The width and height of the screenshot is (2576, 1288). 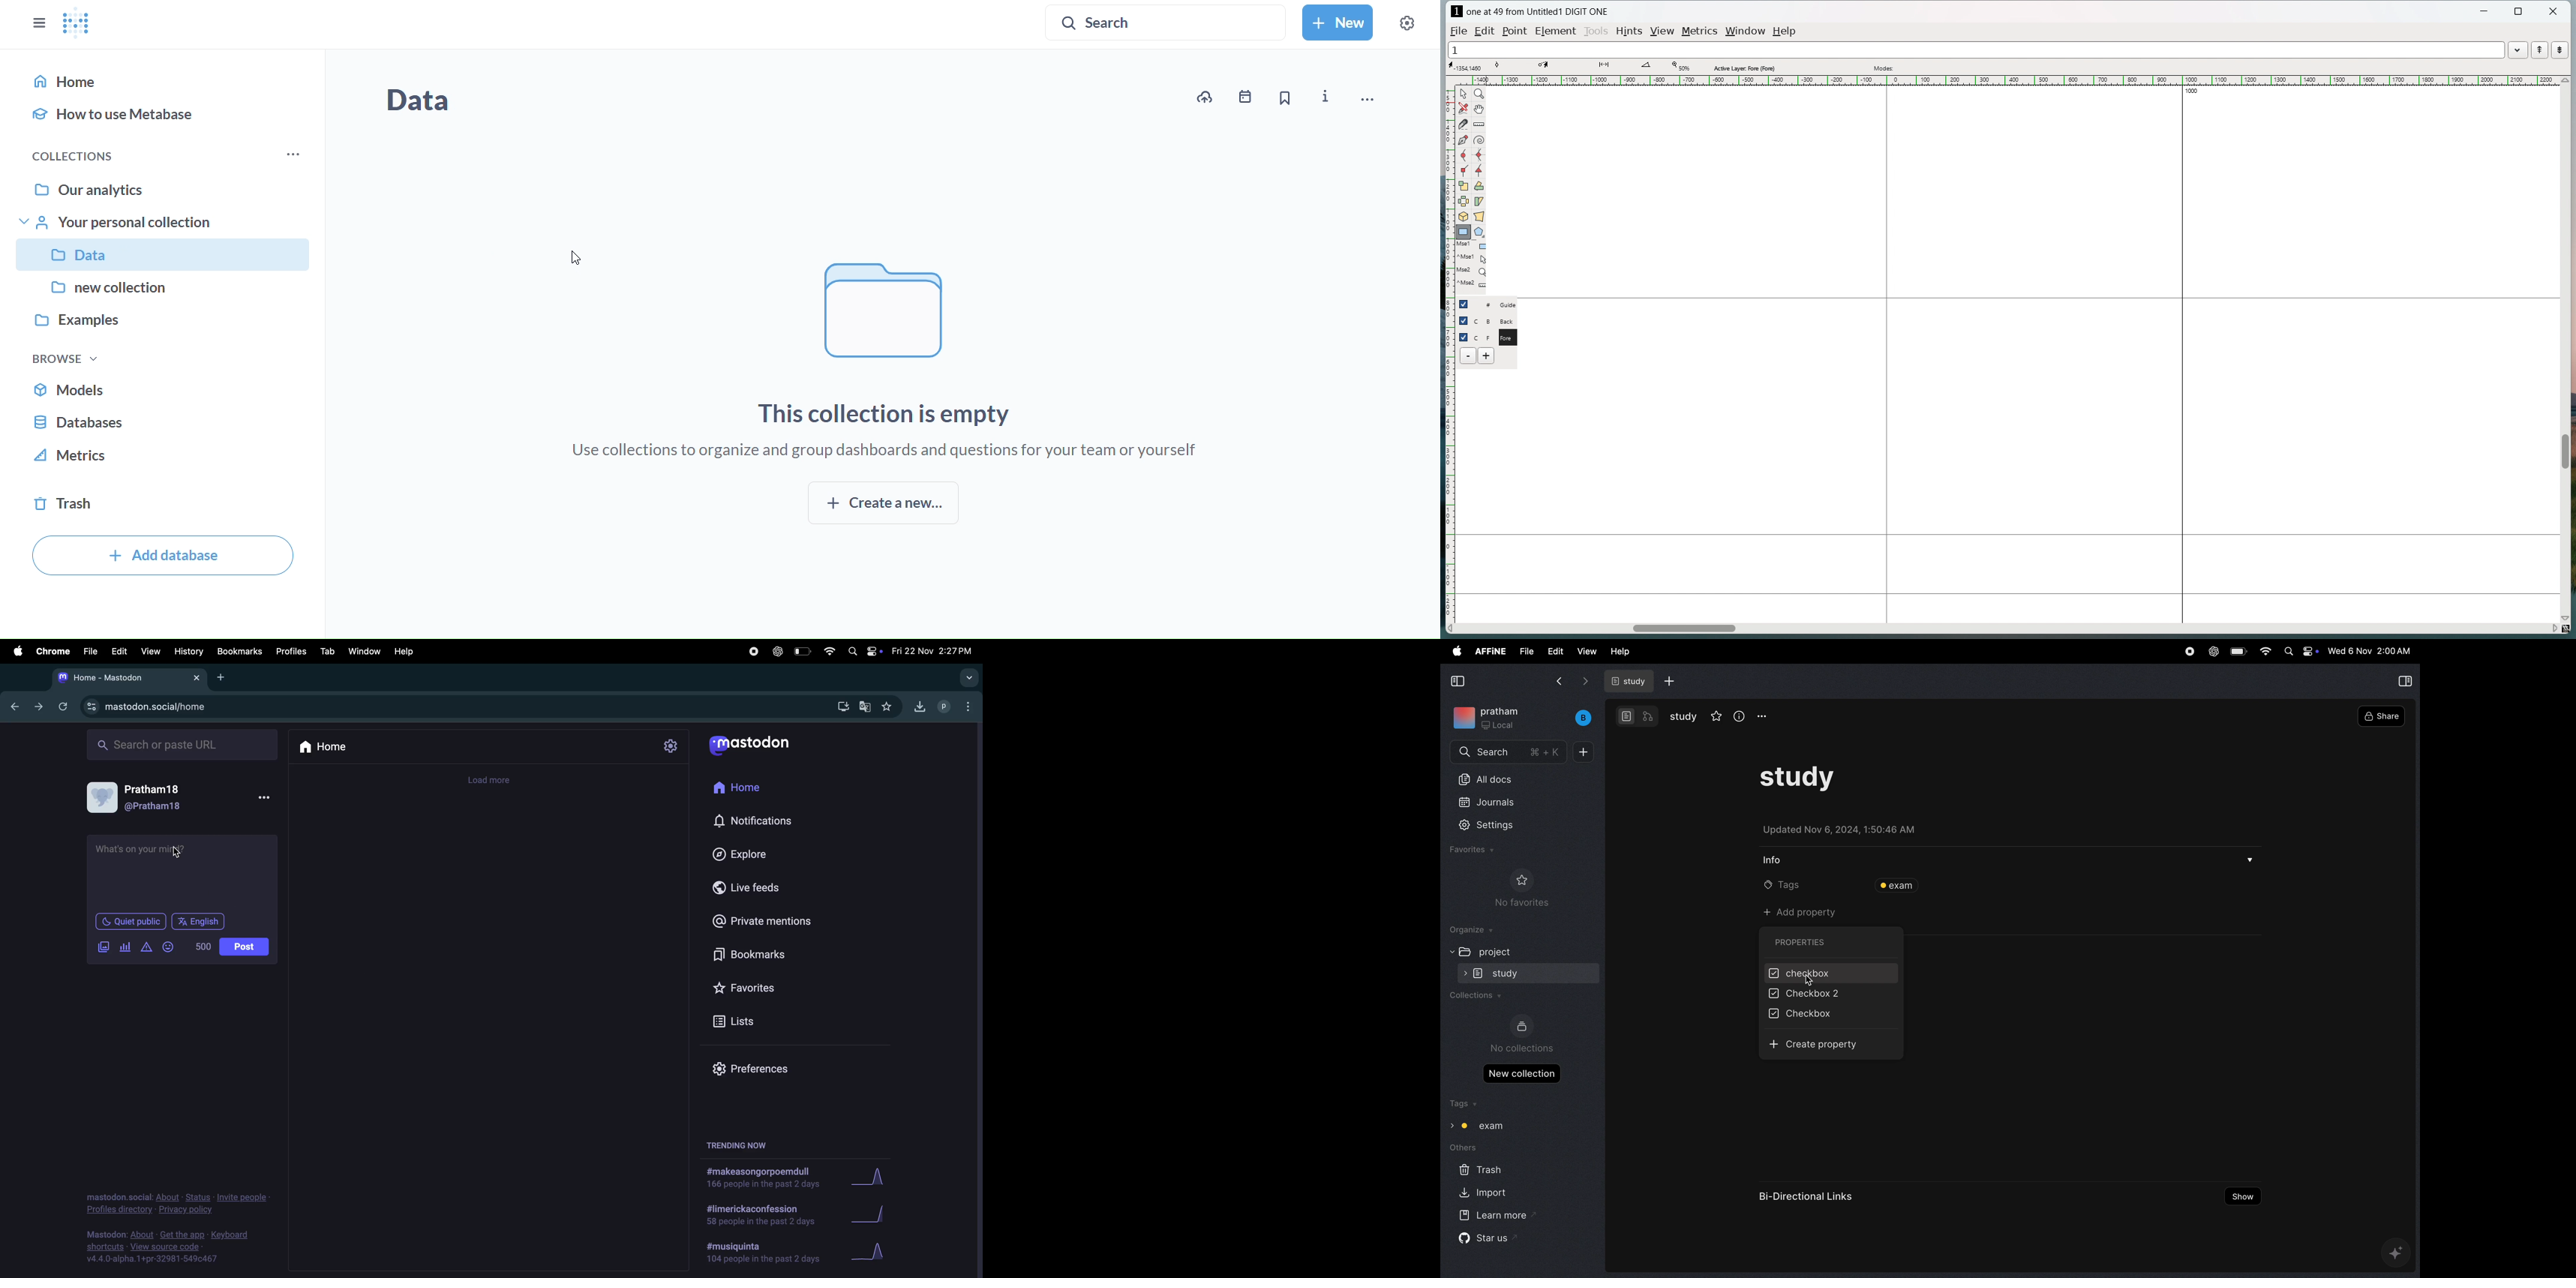 What do you see at coordinates (1545, 66) in the screenshot?
I see `coordinate of destination` at bounding box center [1545, 66].